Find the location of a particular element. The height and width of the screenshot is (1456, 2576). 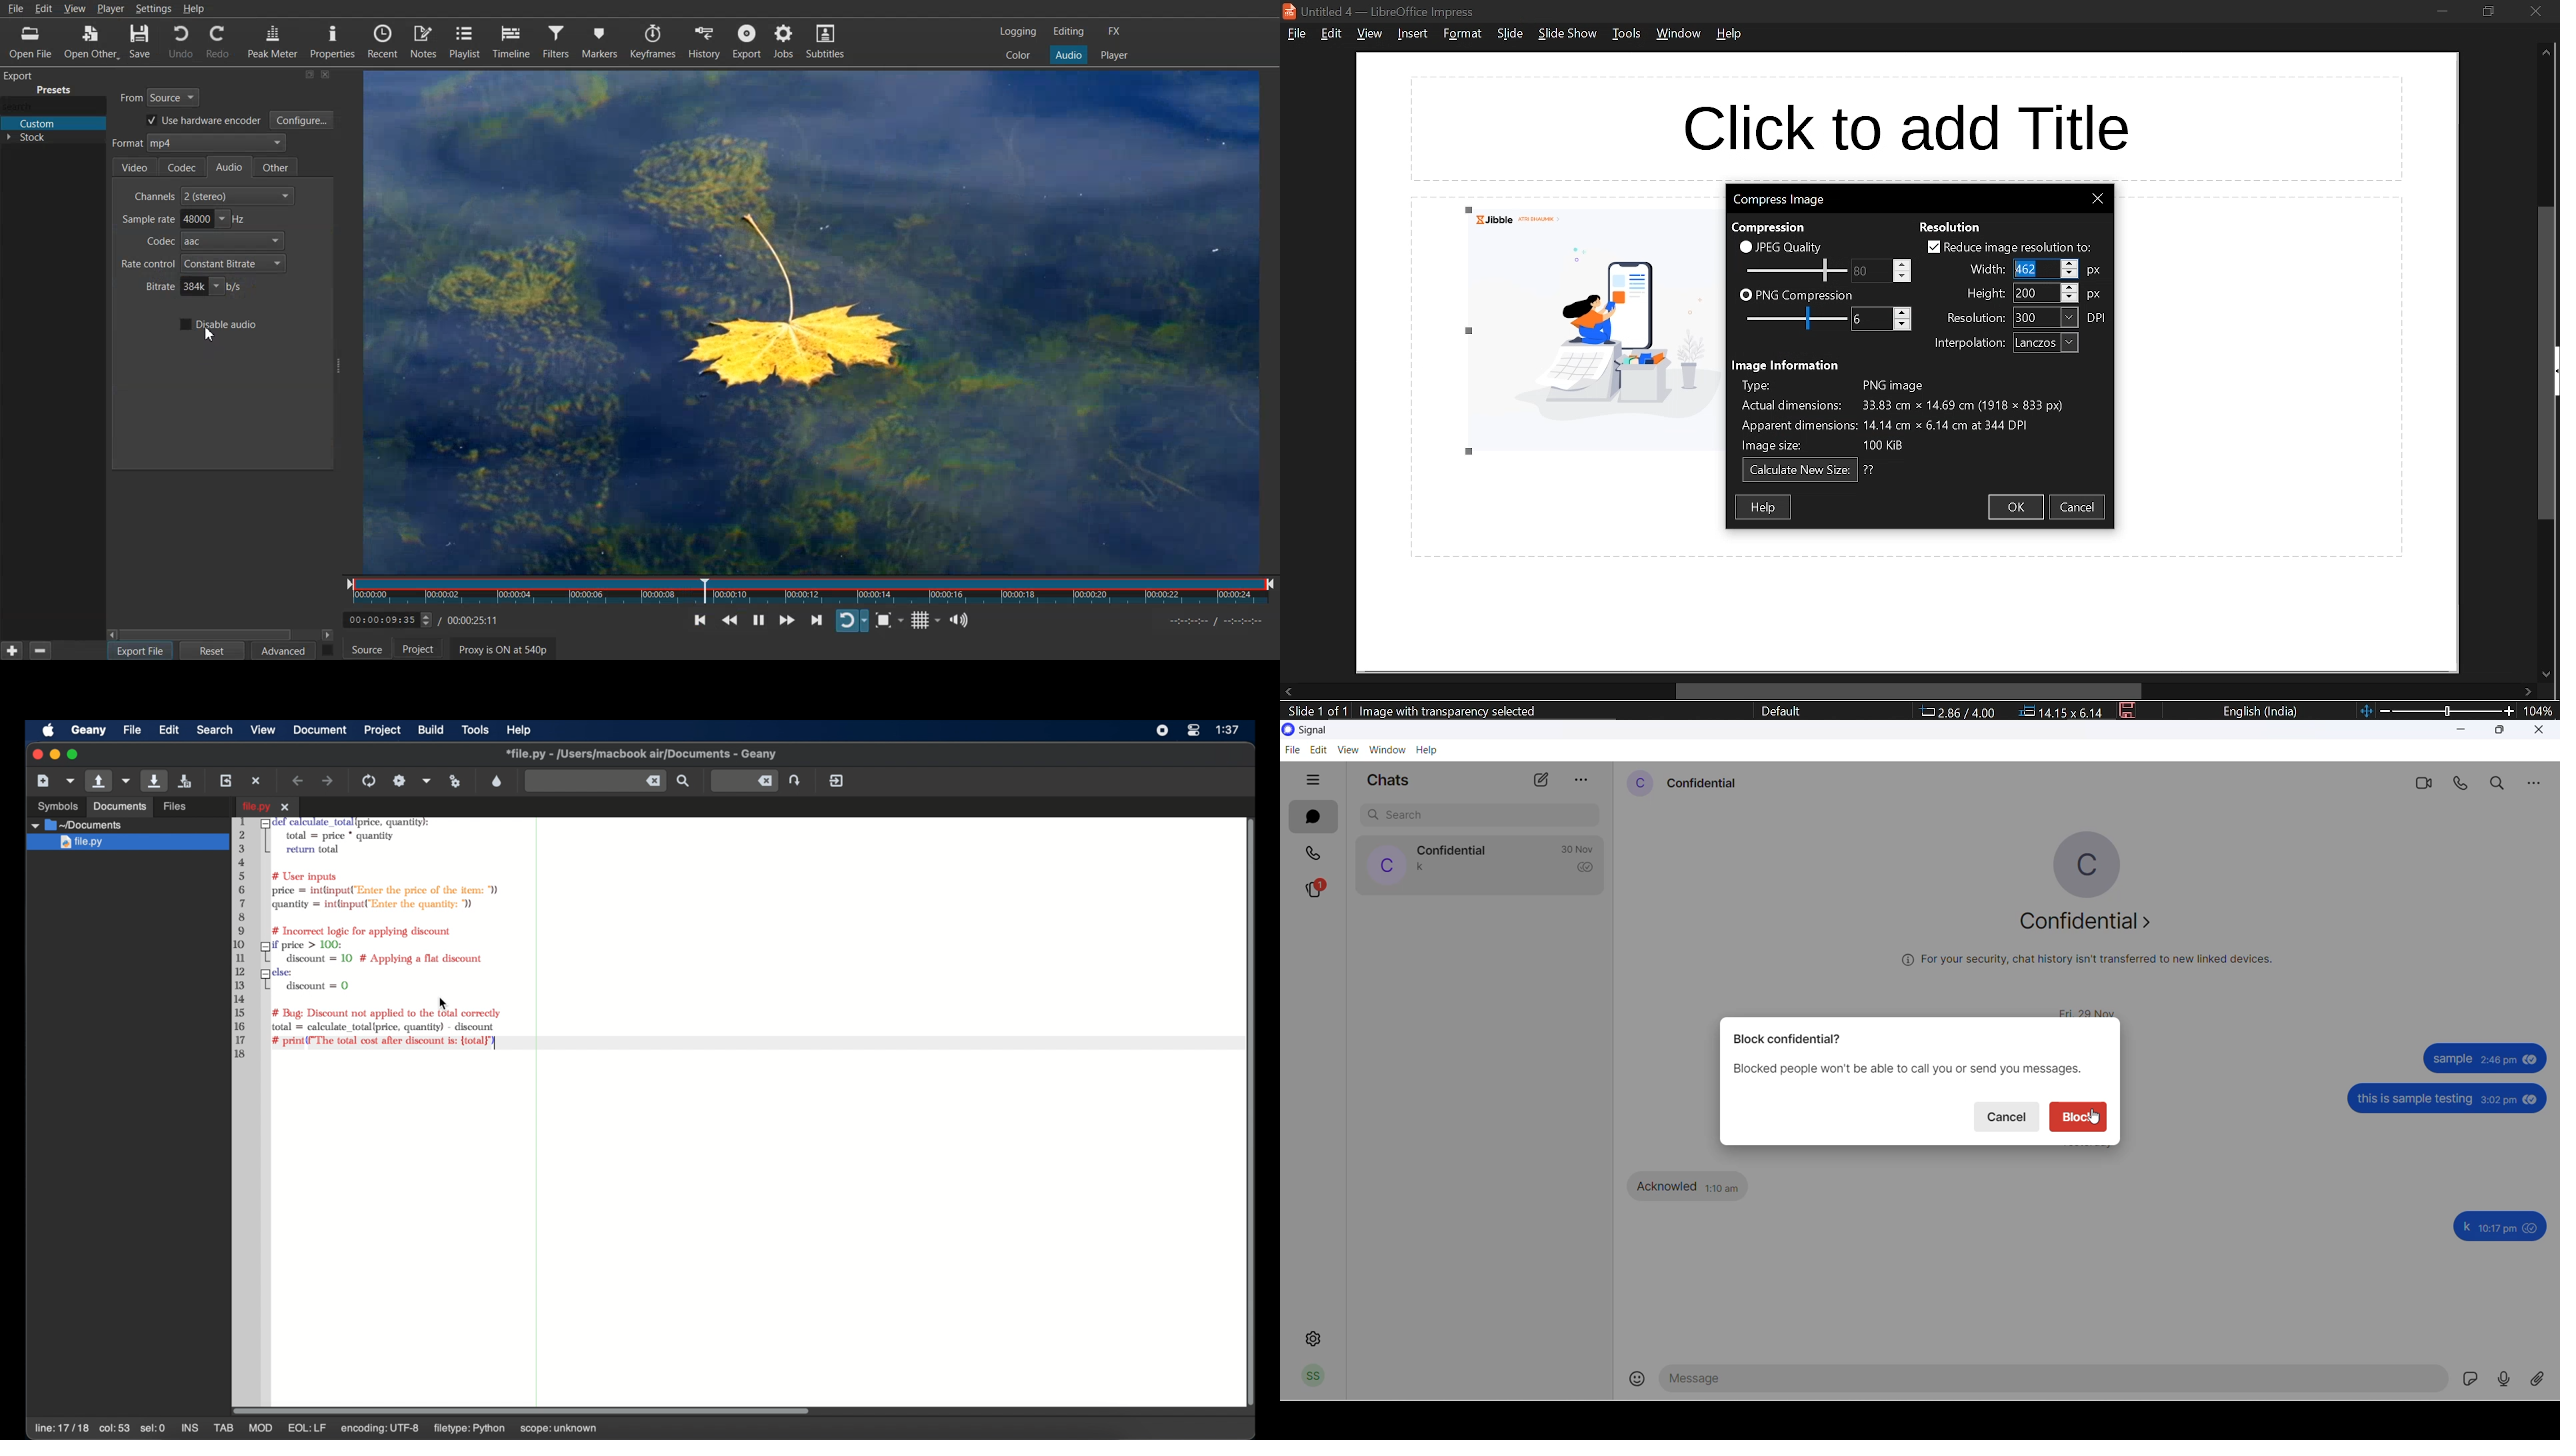

increase height is located at coordinates (2069, 286).